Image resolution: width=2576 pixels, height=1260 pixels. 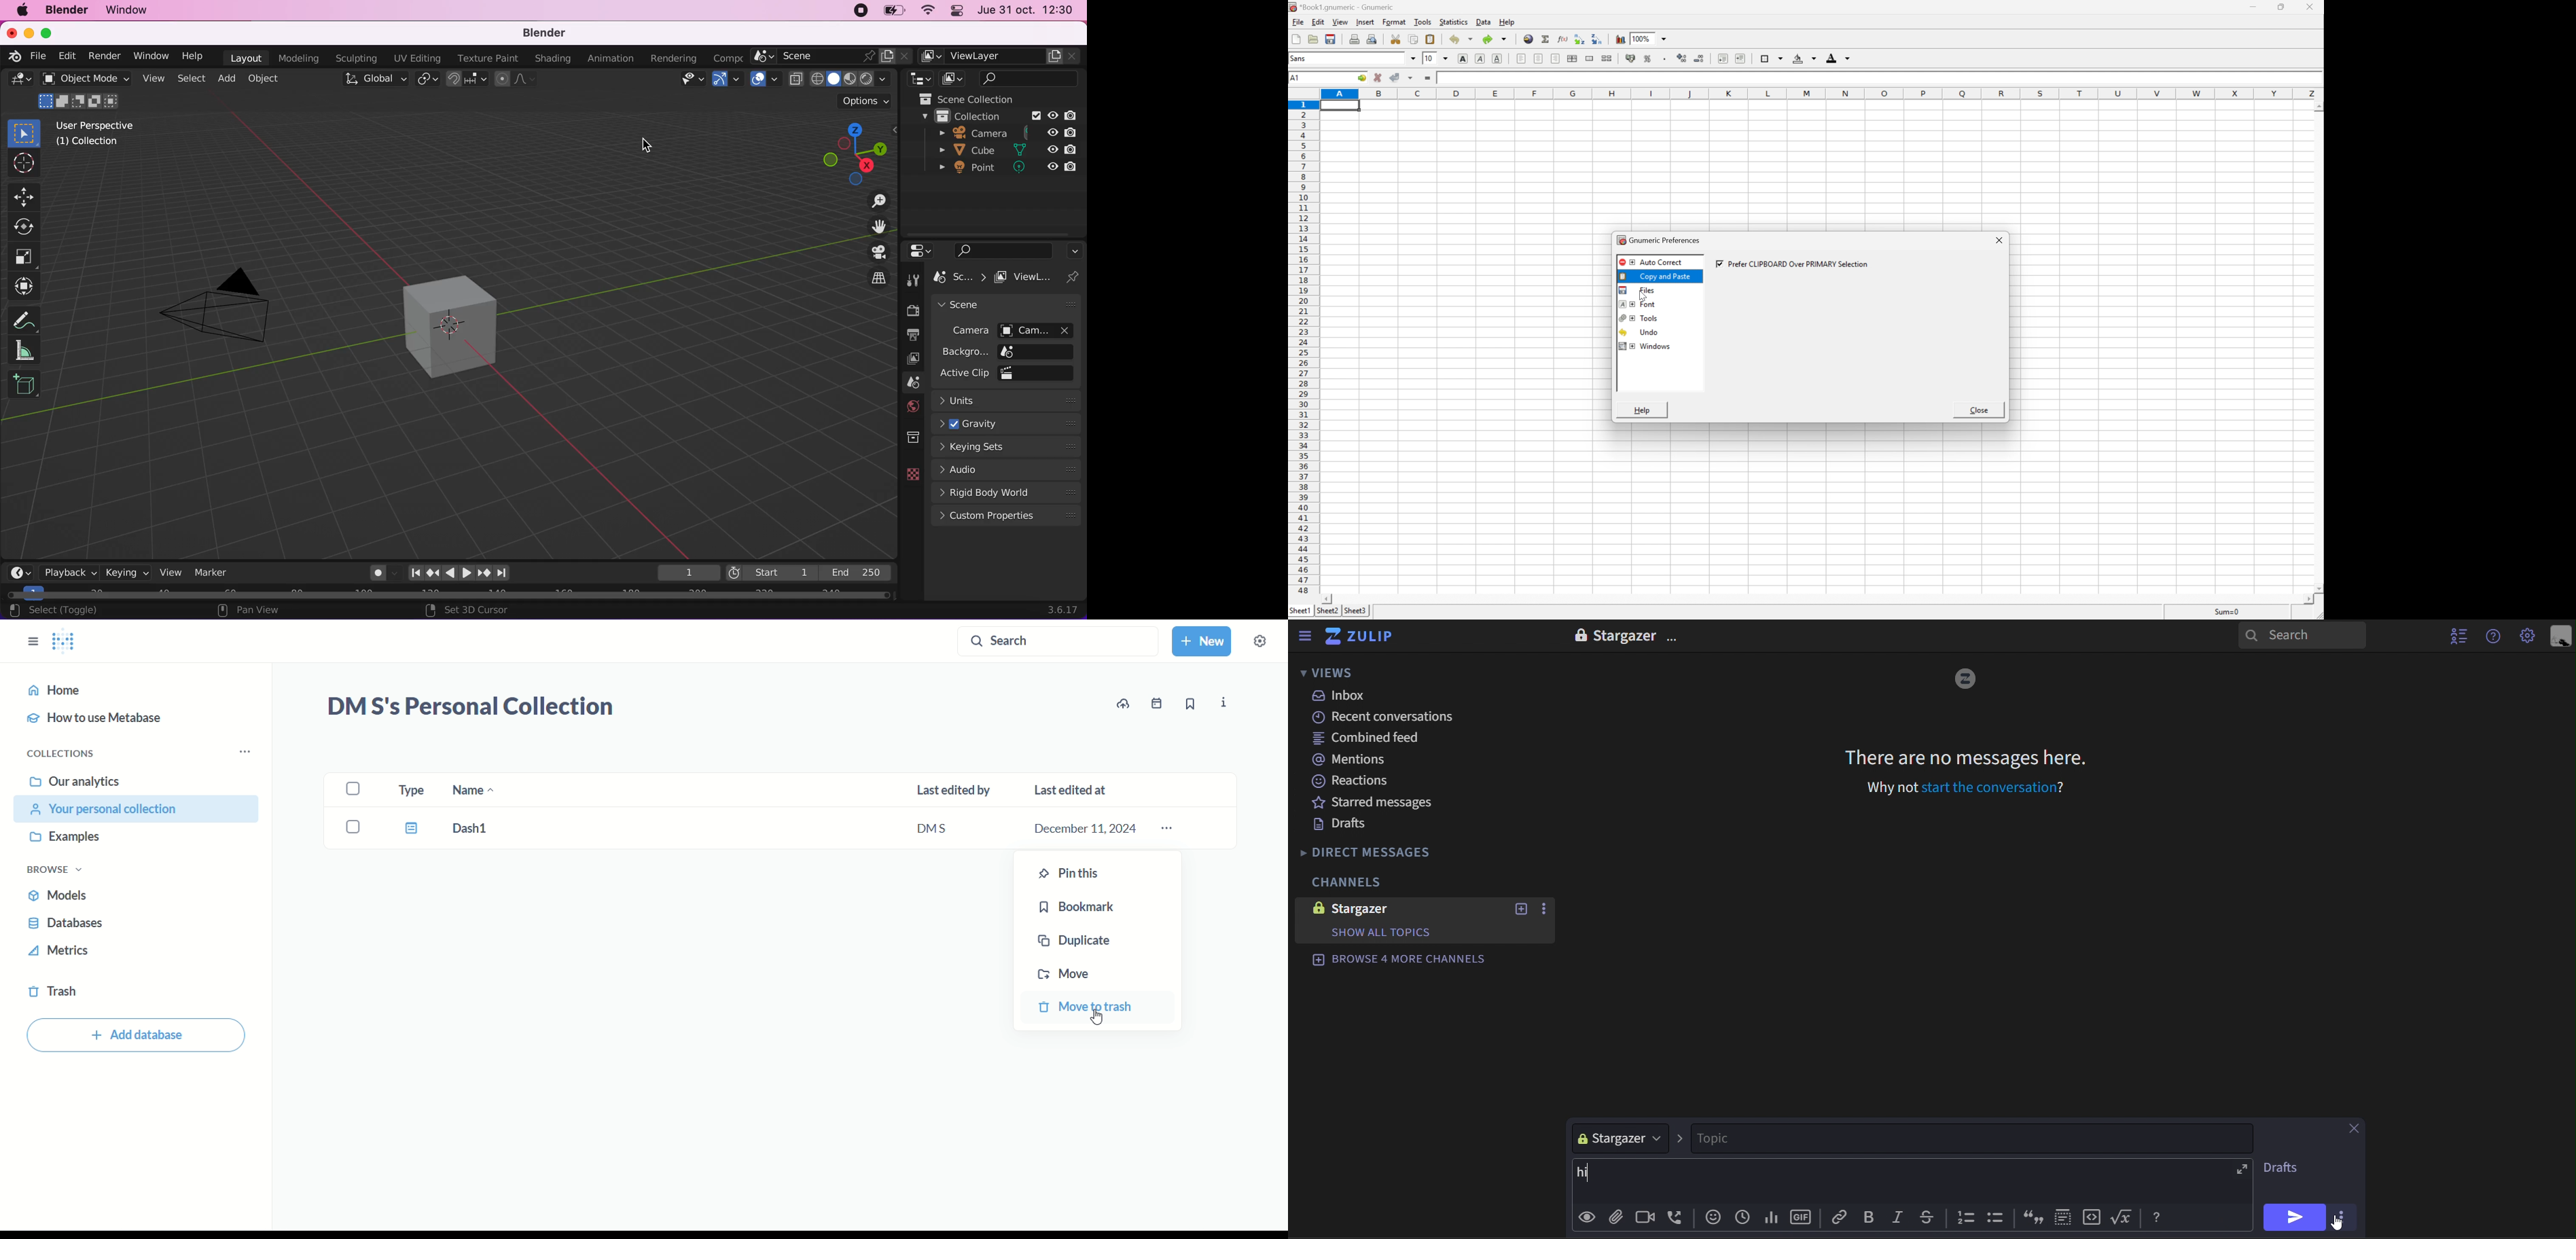 I want to click on pin this, so click(x=1085, y=874).